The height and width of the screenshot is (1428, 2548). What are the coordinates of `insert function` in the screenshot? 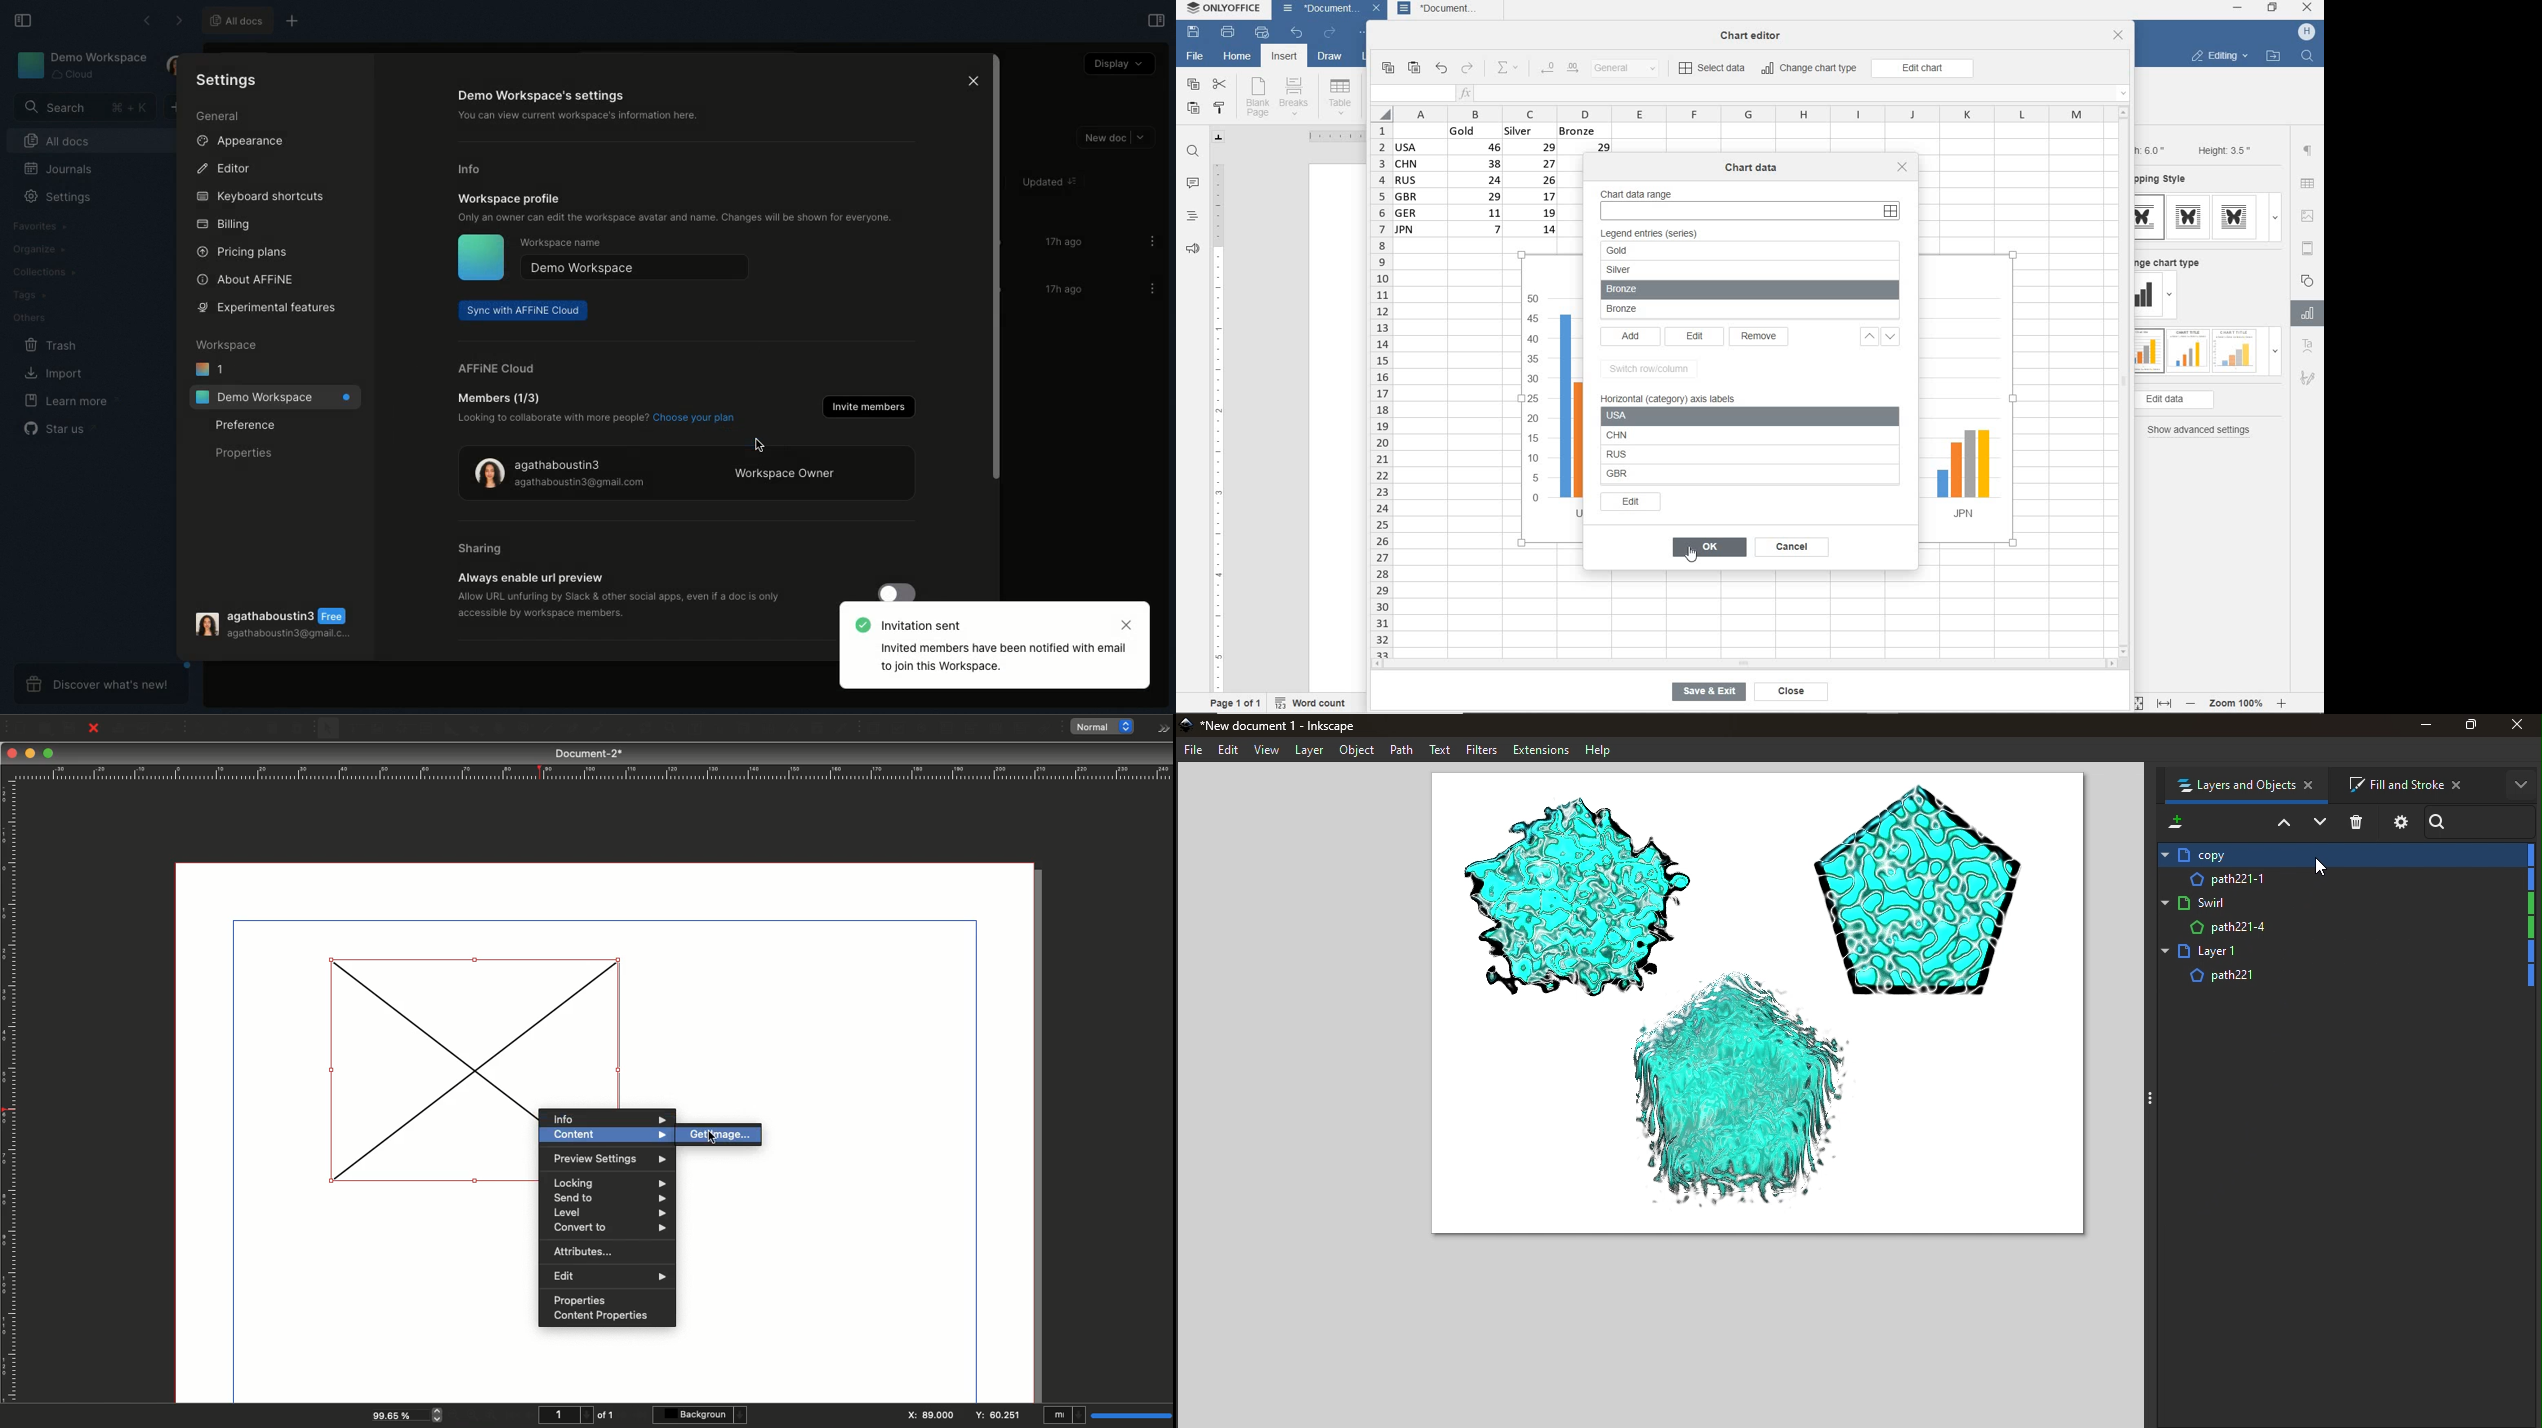 It's located at (1795, 94).